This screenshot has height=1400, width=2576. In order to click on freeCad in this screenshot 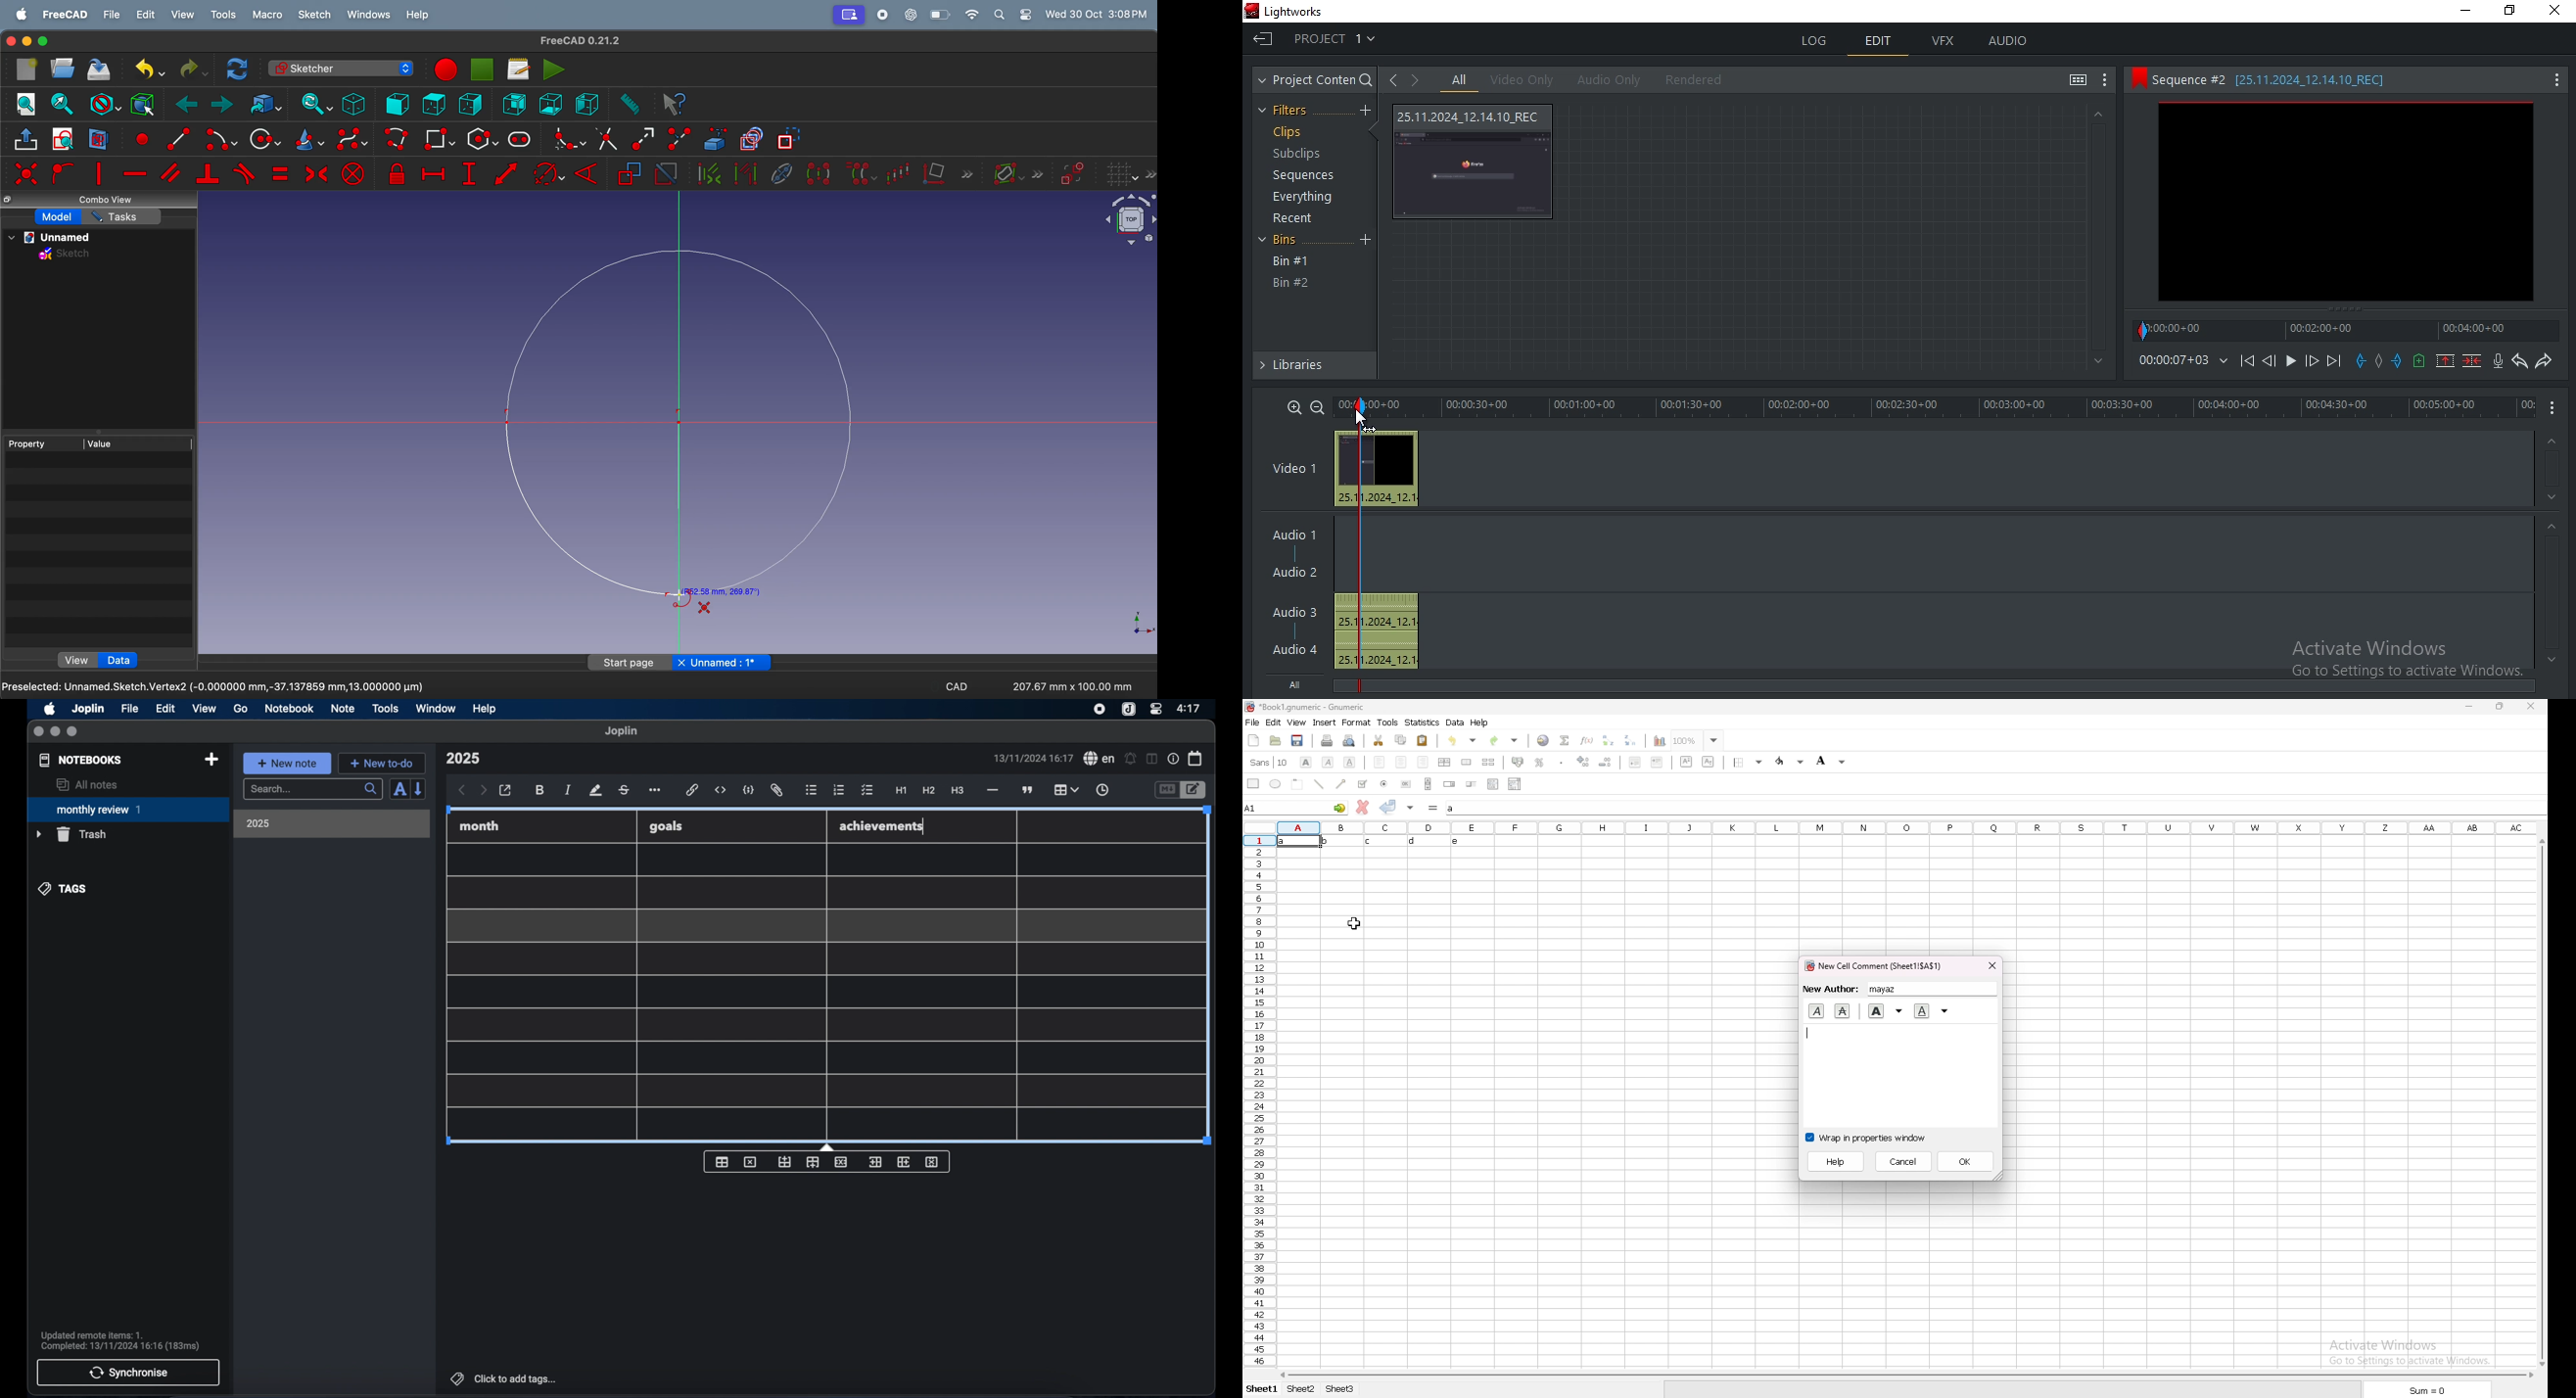, I will do `click(65, 15)`.